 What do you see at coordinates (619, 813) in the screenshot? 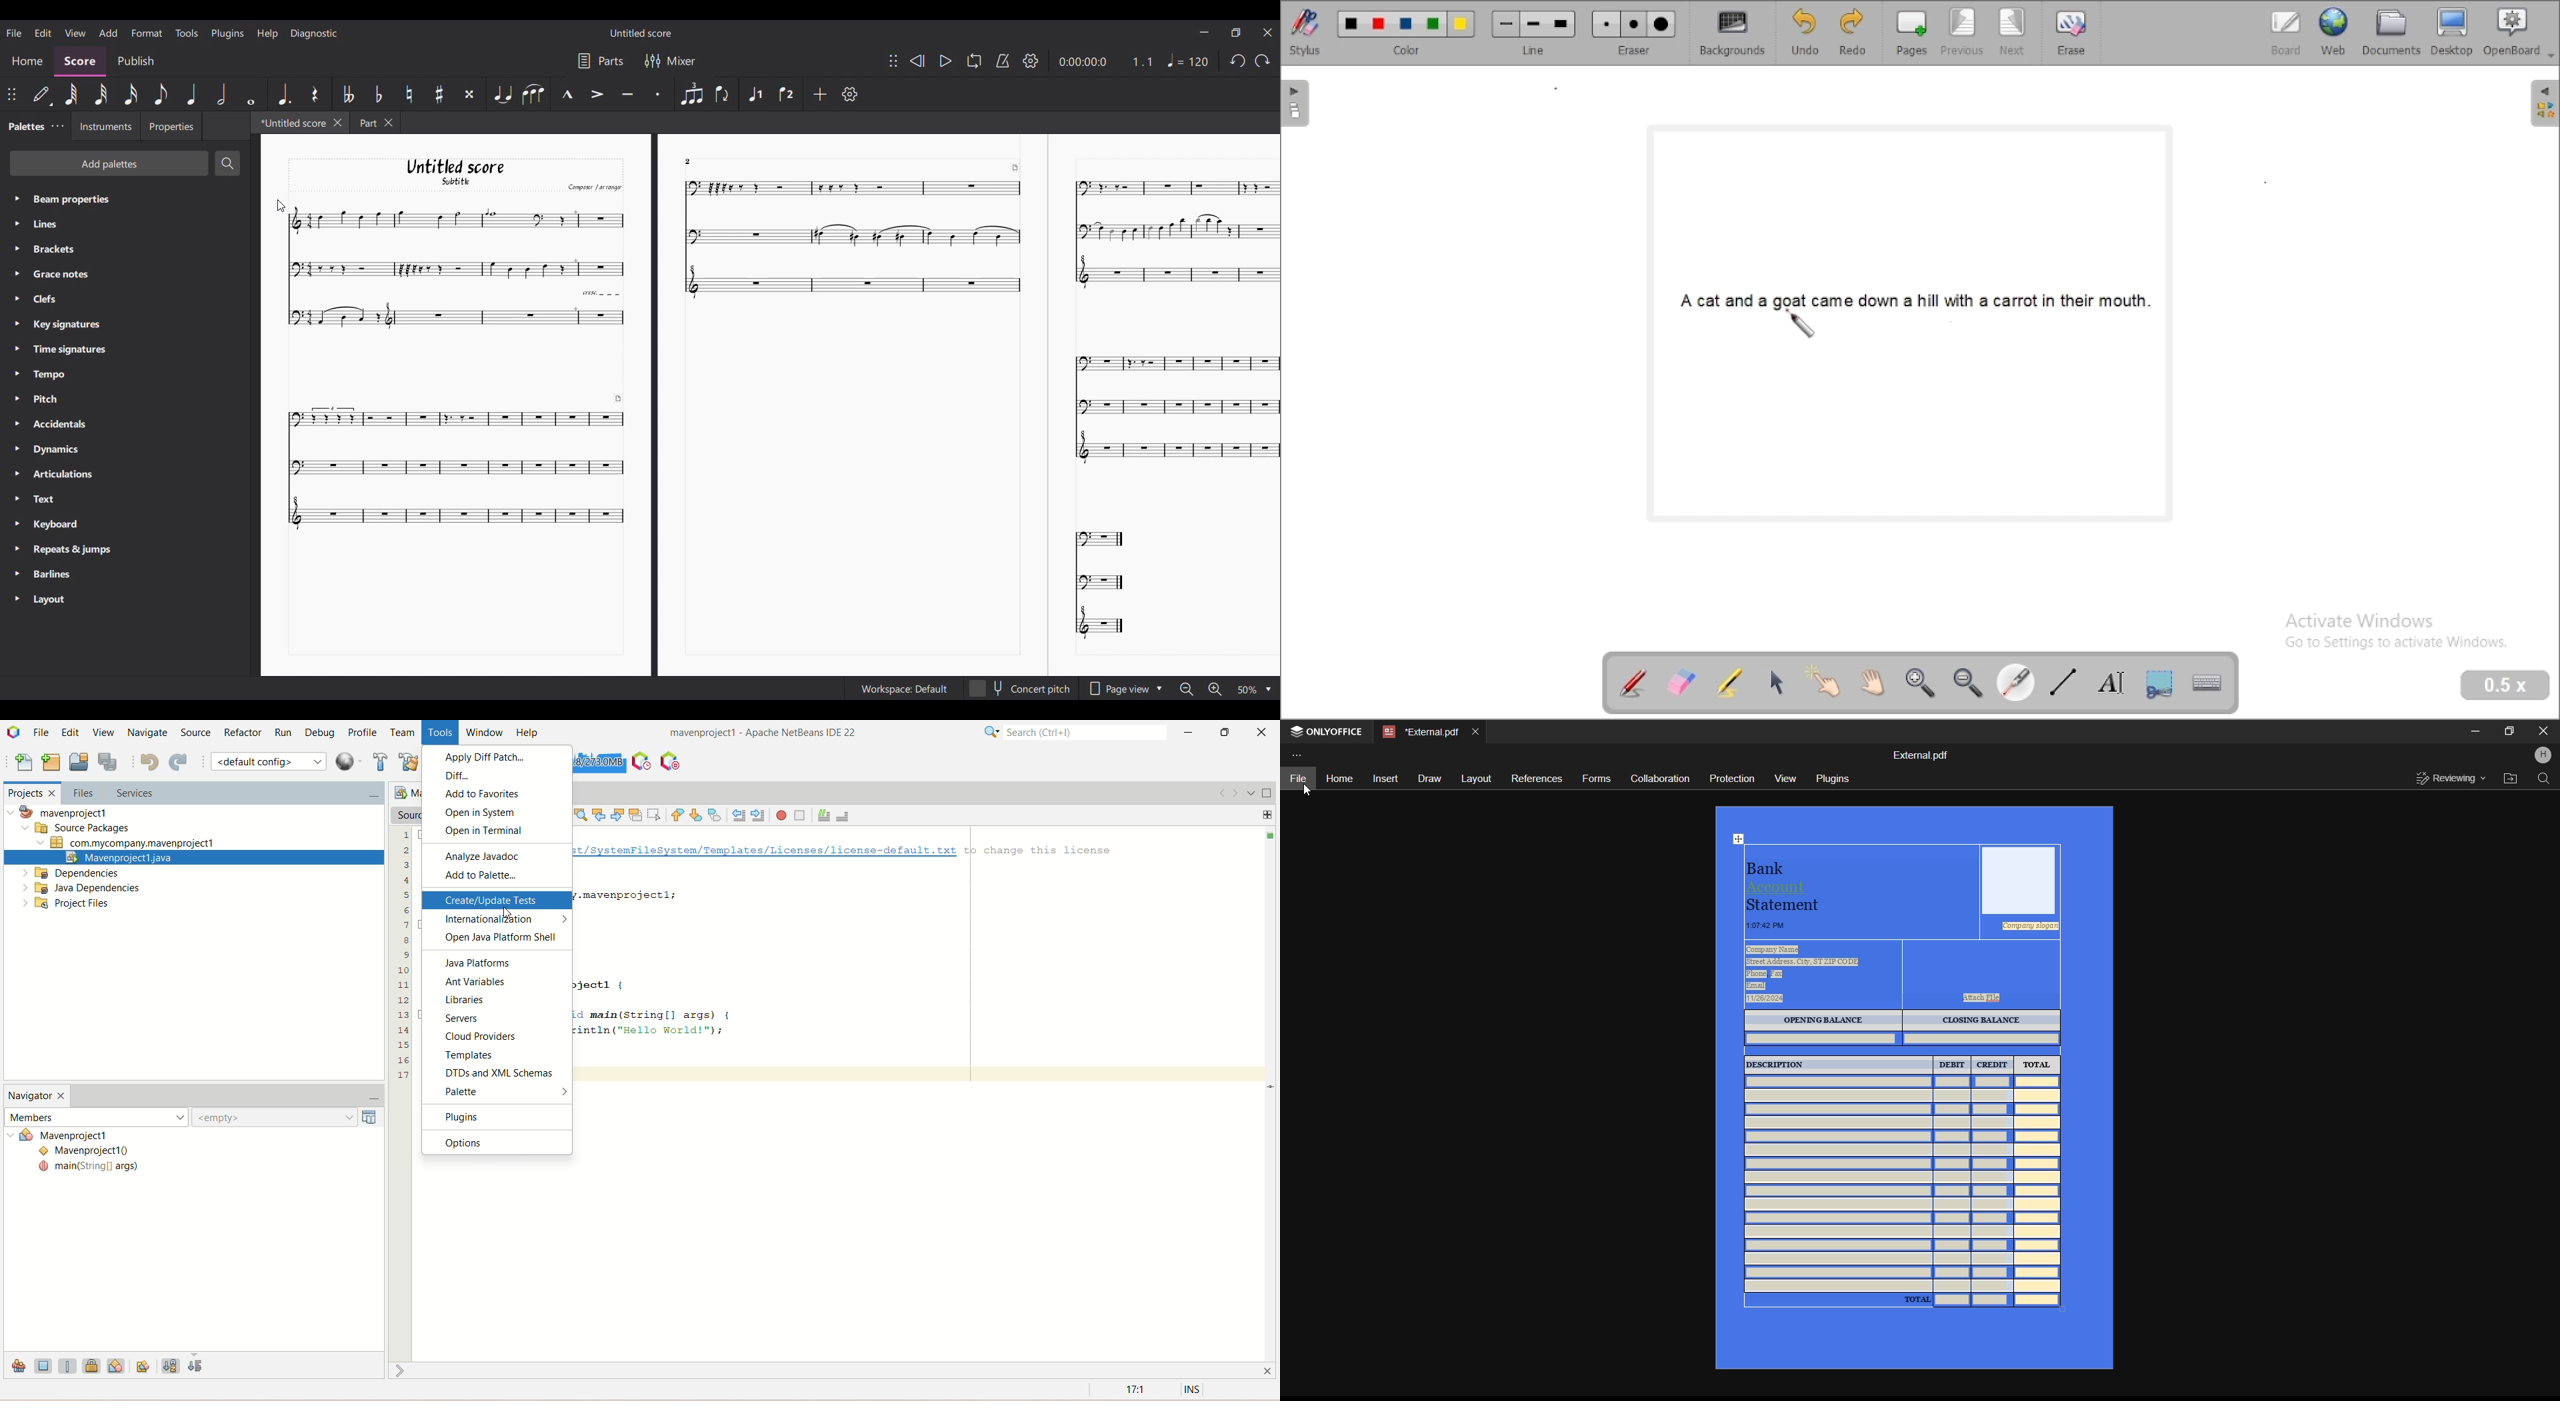
I see `find next occurrence` at bounding box center [619, 813].